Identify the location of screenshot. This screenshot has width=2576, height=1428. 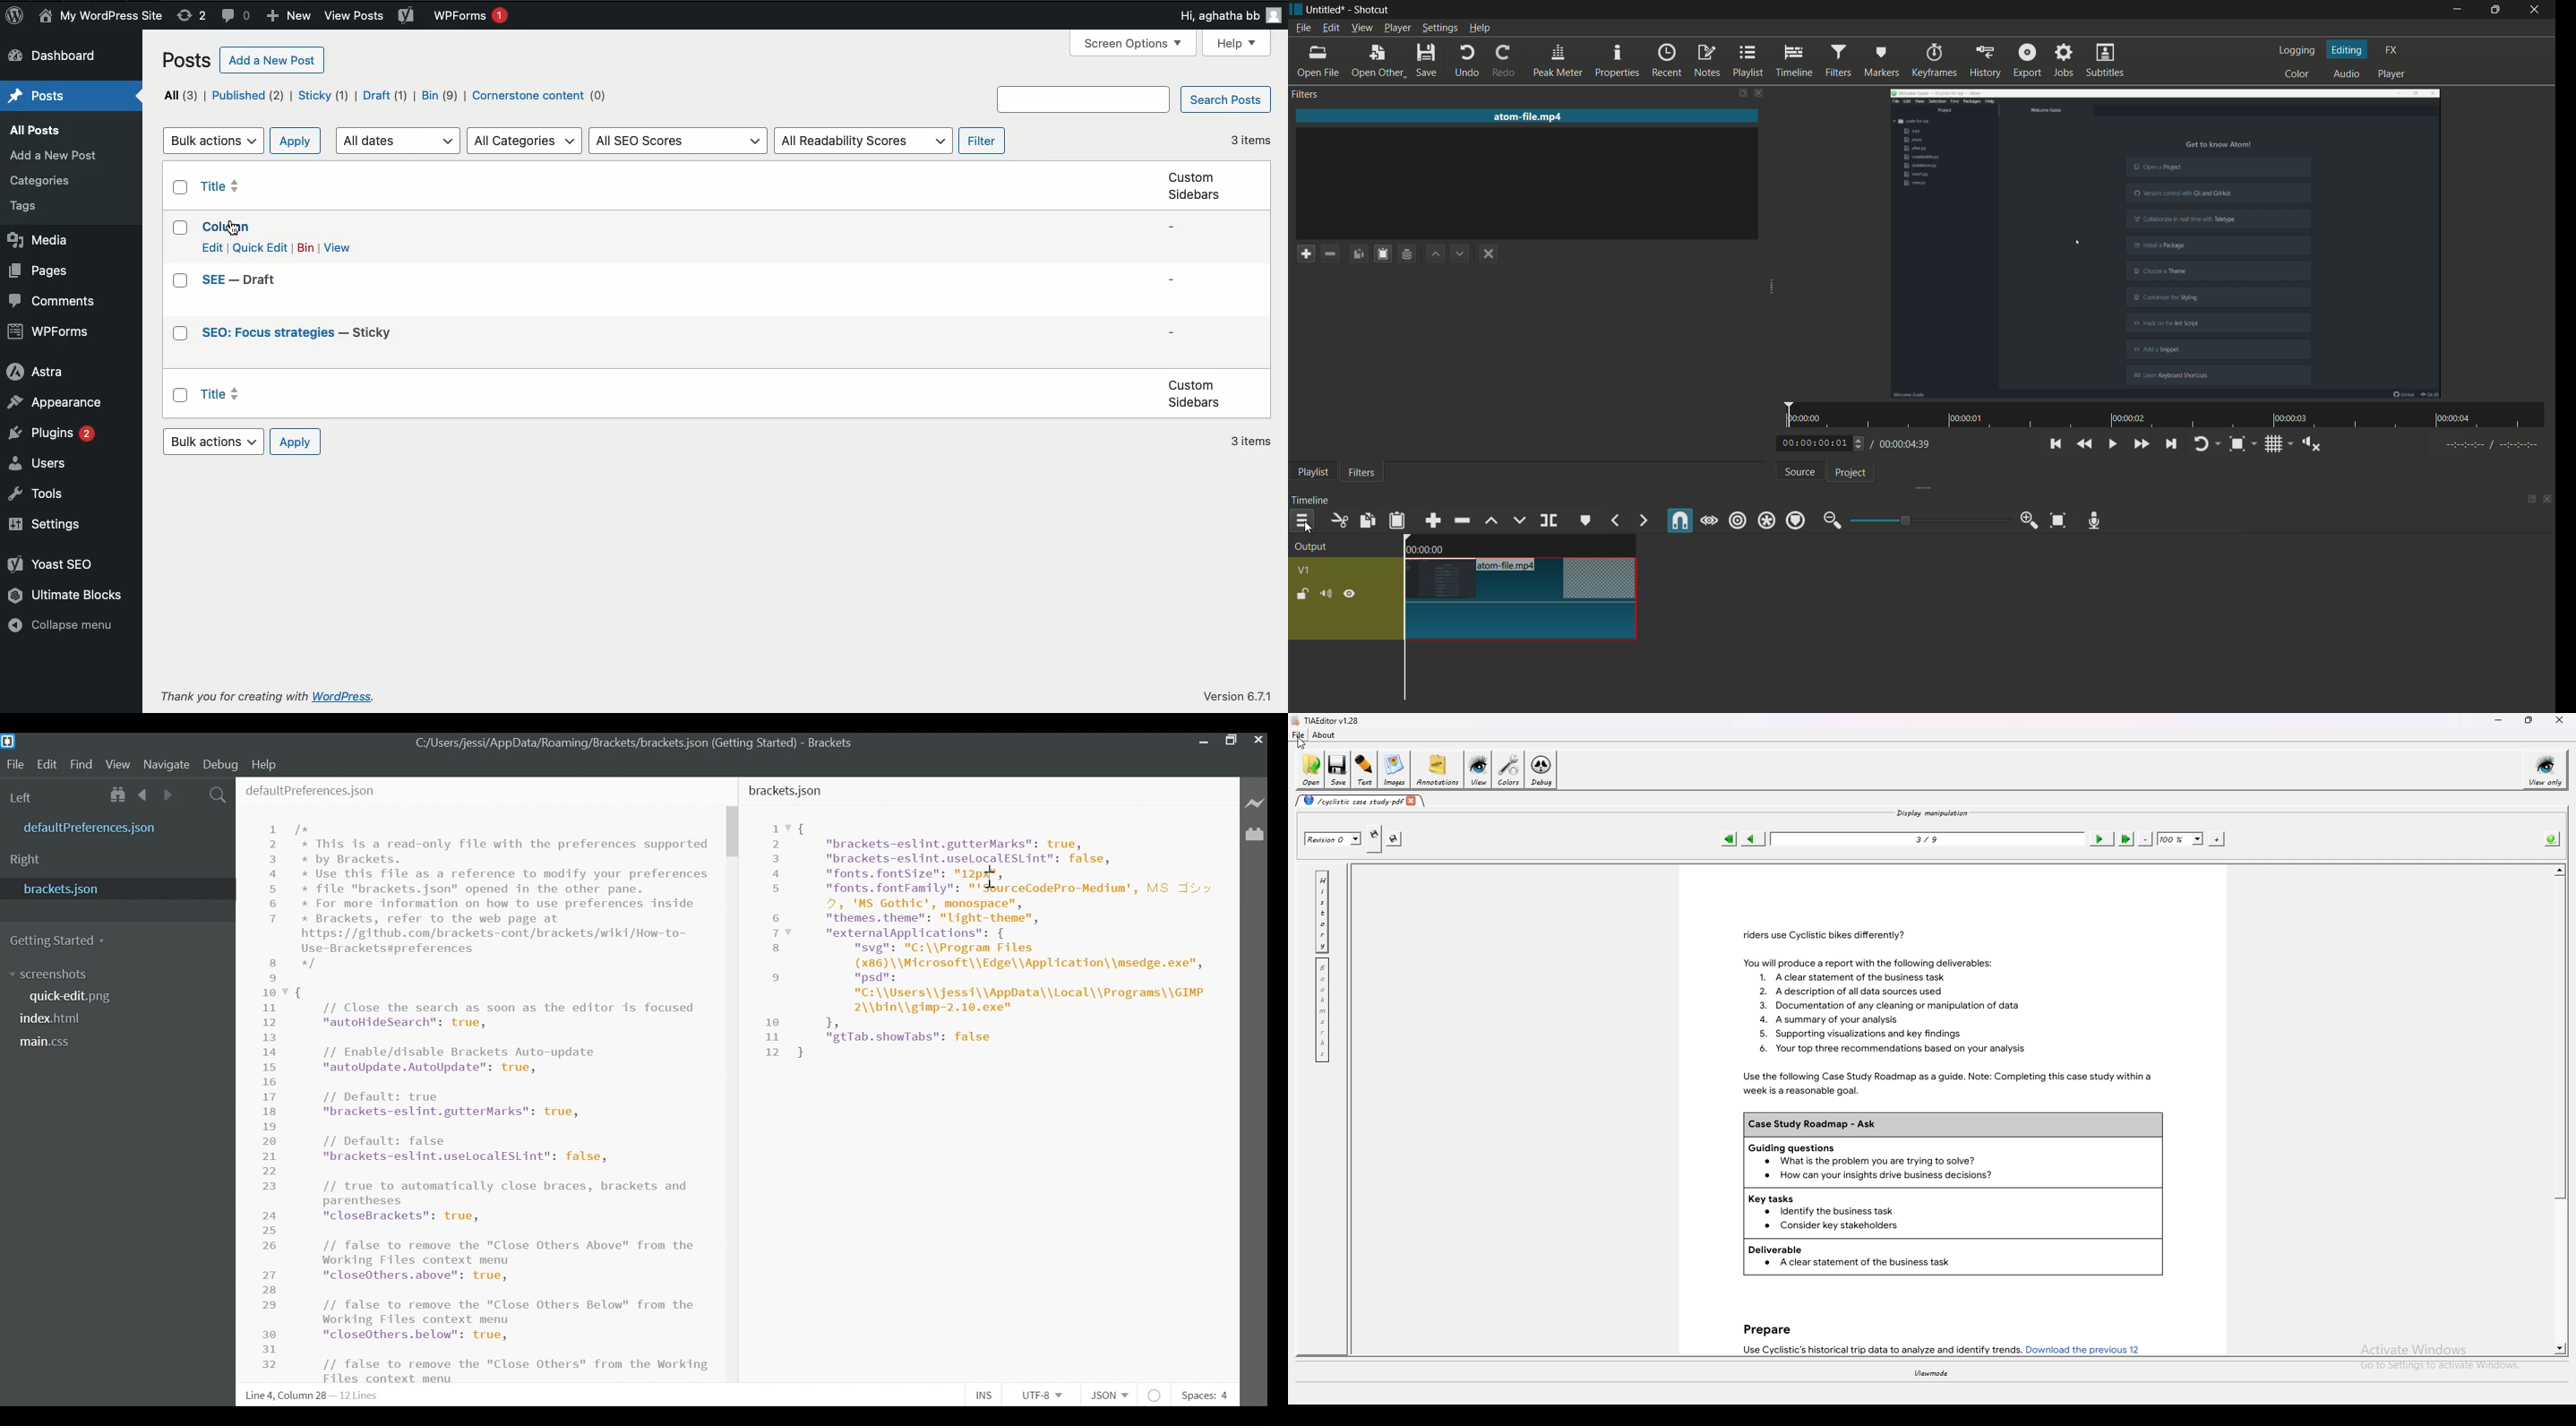
(65, 975).